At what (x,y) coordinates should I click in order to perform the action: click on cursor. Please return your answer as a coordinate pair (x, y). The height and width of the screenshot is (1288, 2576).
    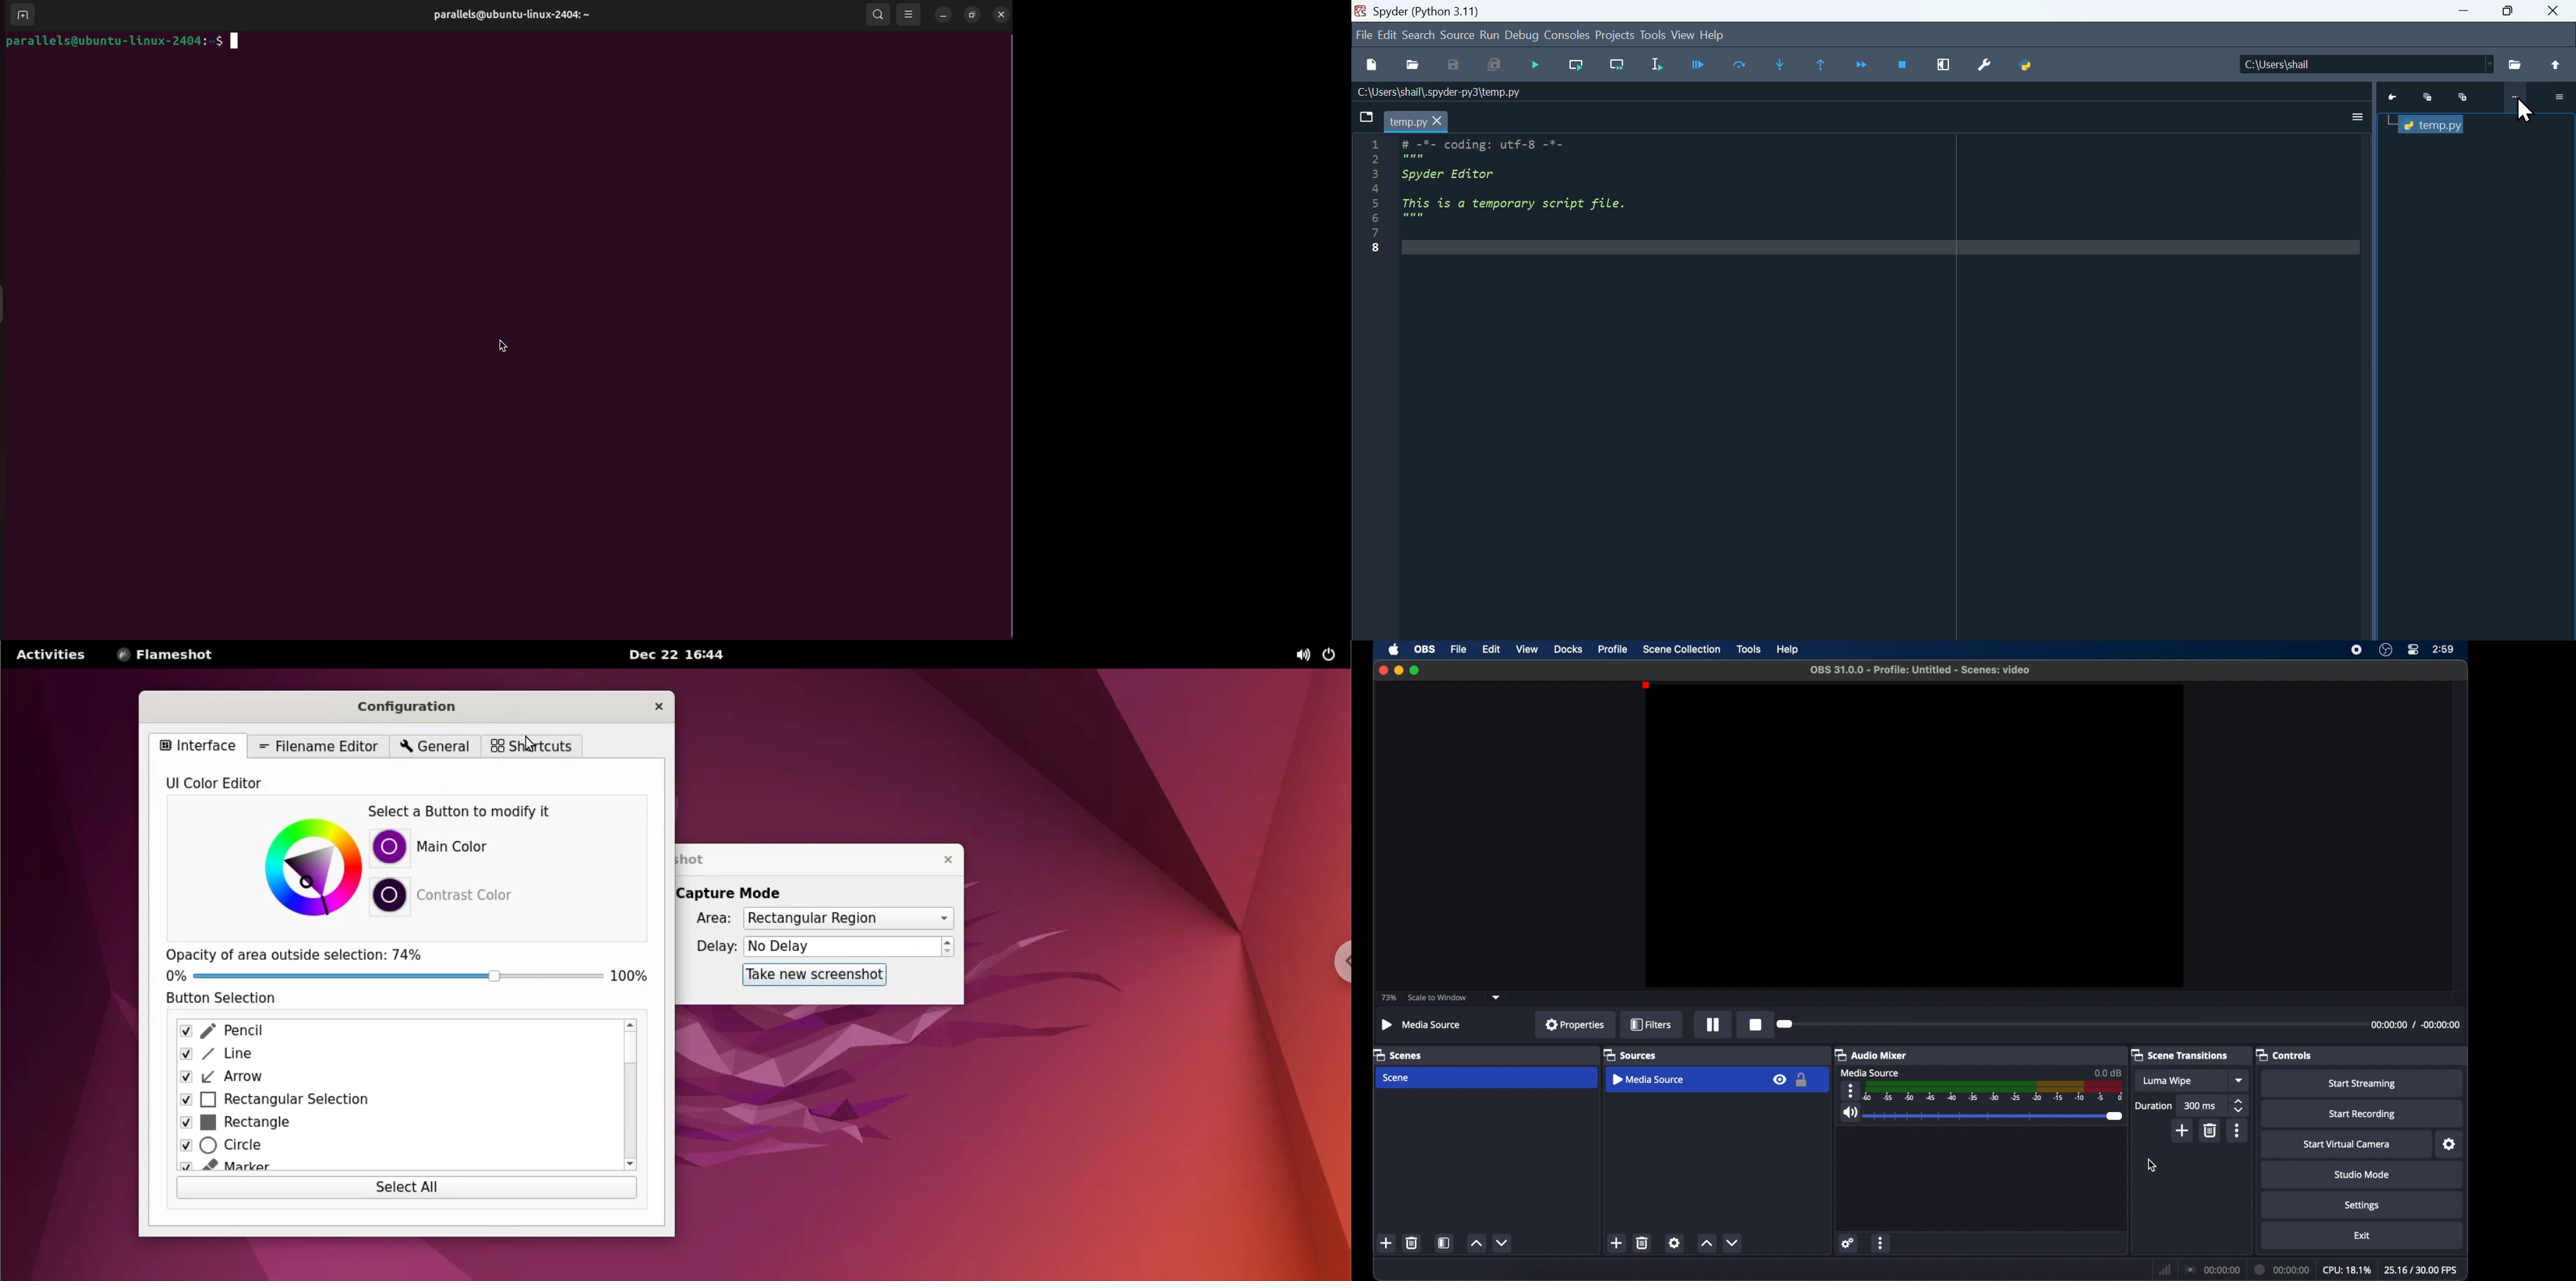
    Looking at the image, I should click on (1439, 121).